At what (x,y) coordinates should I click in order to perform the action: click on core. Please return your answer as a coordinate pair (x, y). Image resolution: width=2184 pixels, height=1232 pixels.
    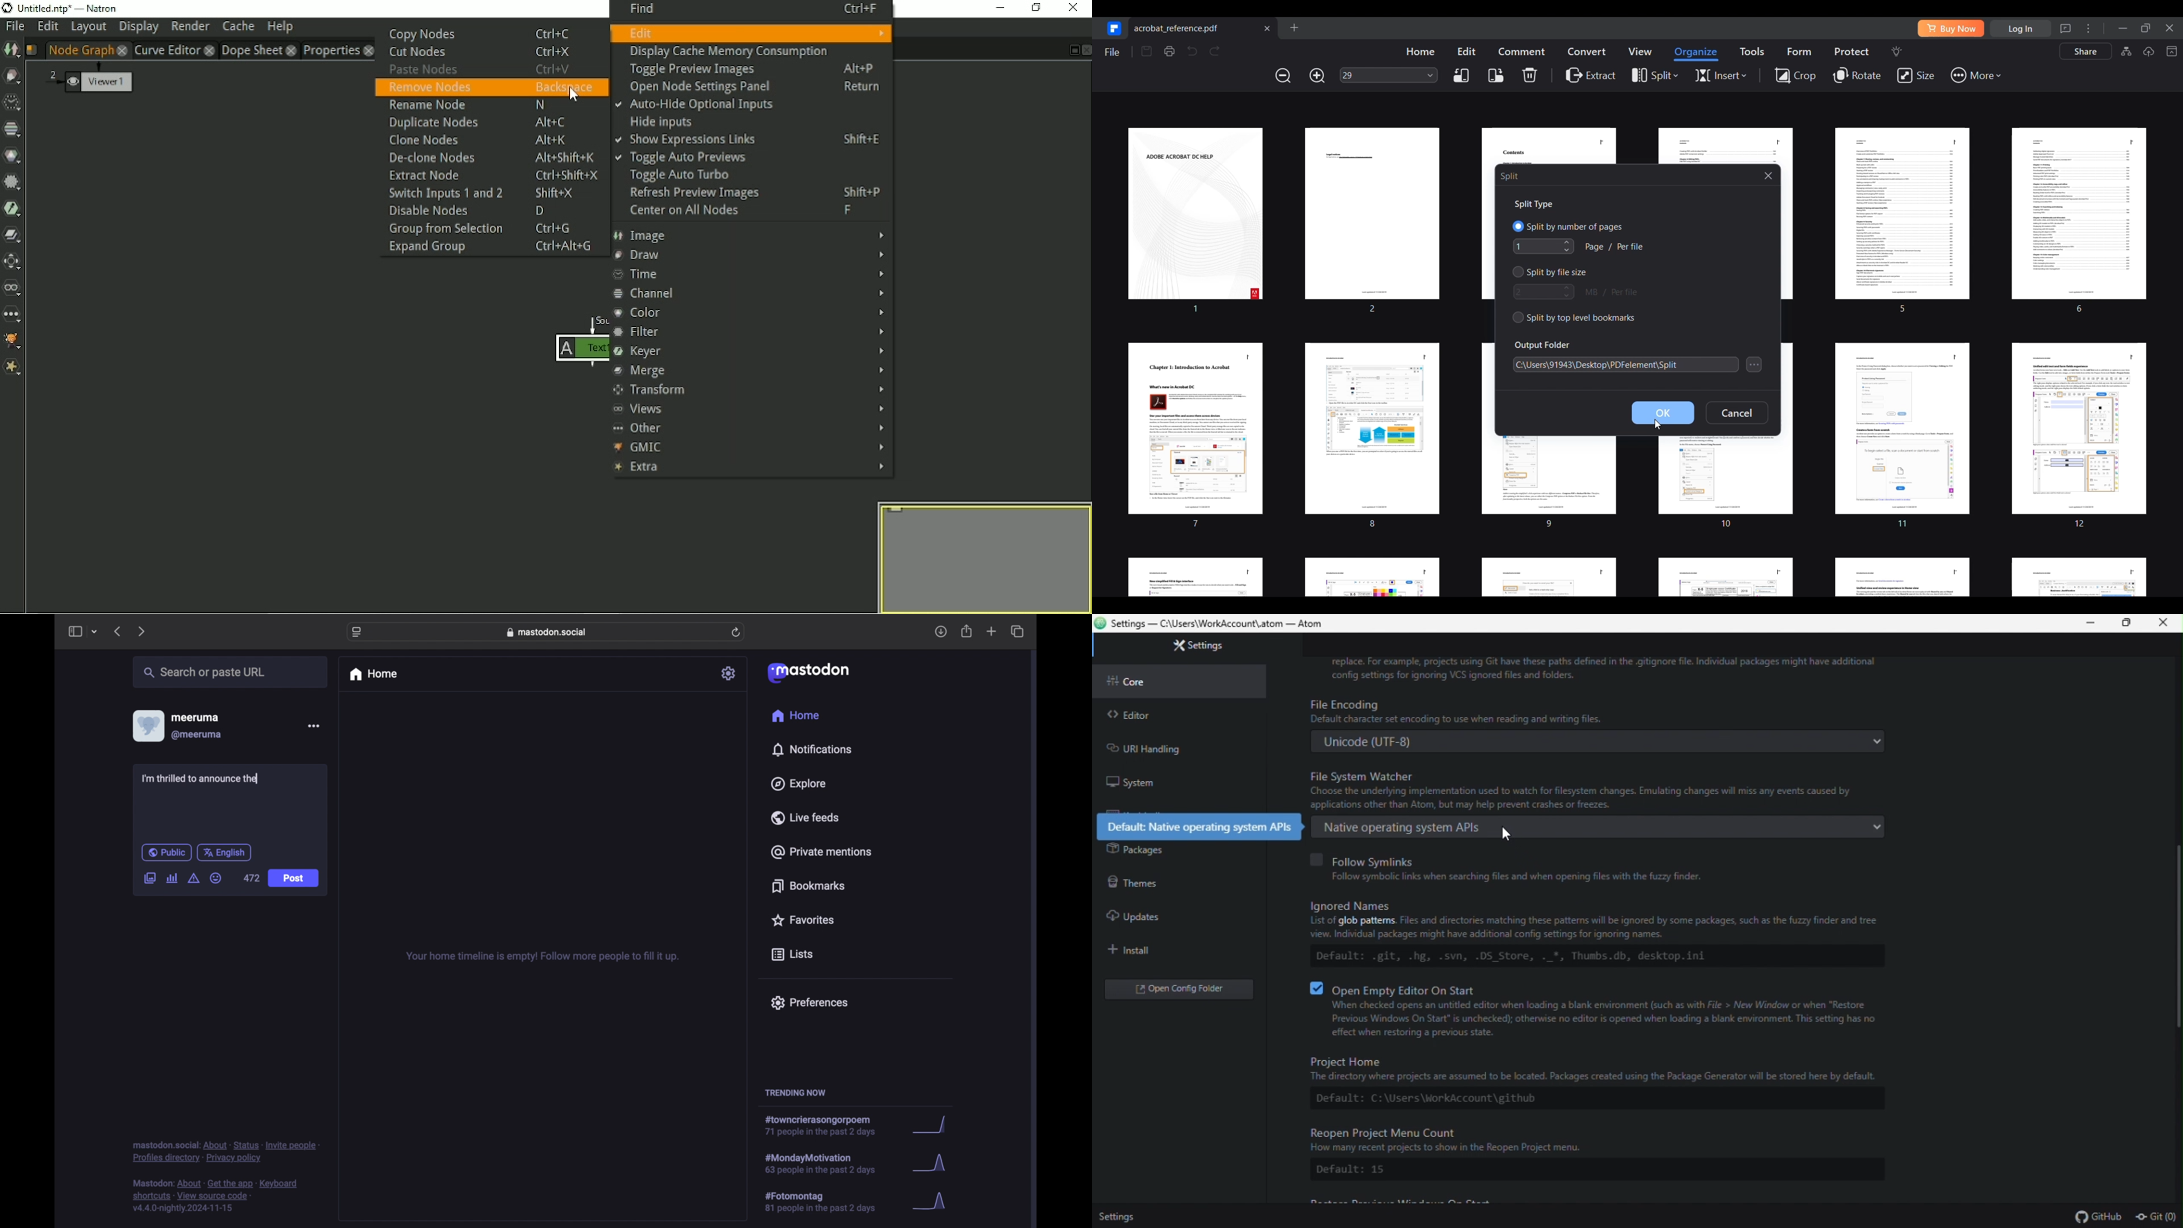
    Looking at the image, I should click on (1129, 682).